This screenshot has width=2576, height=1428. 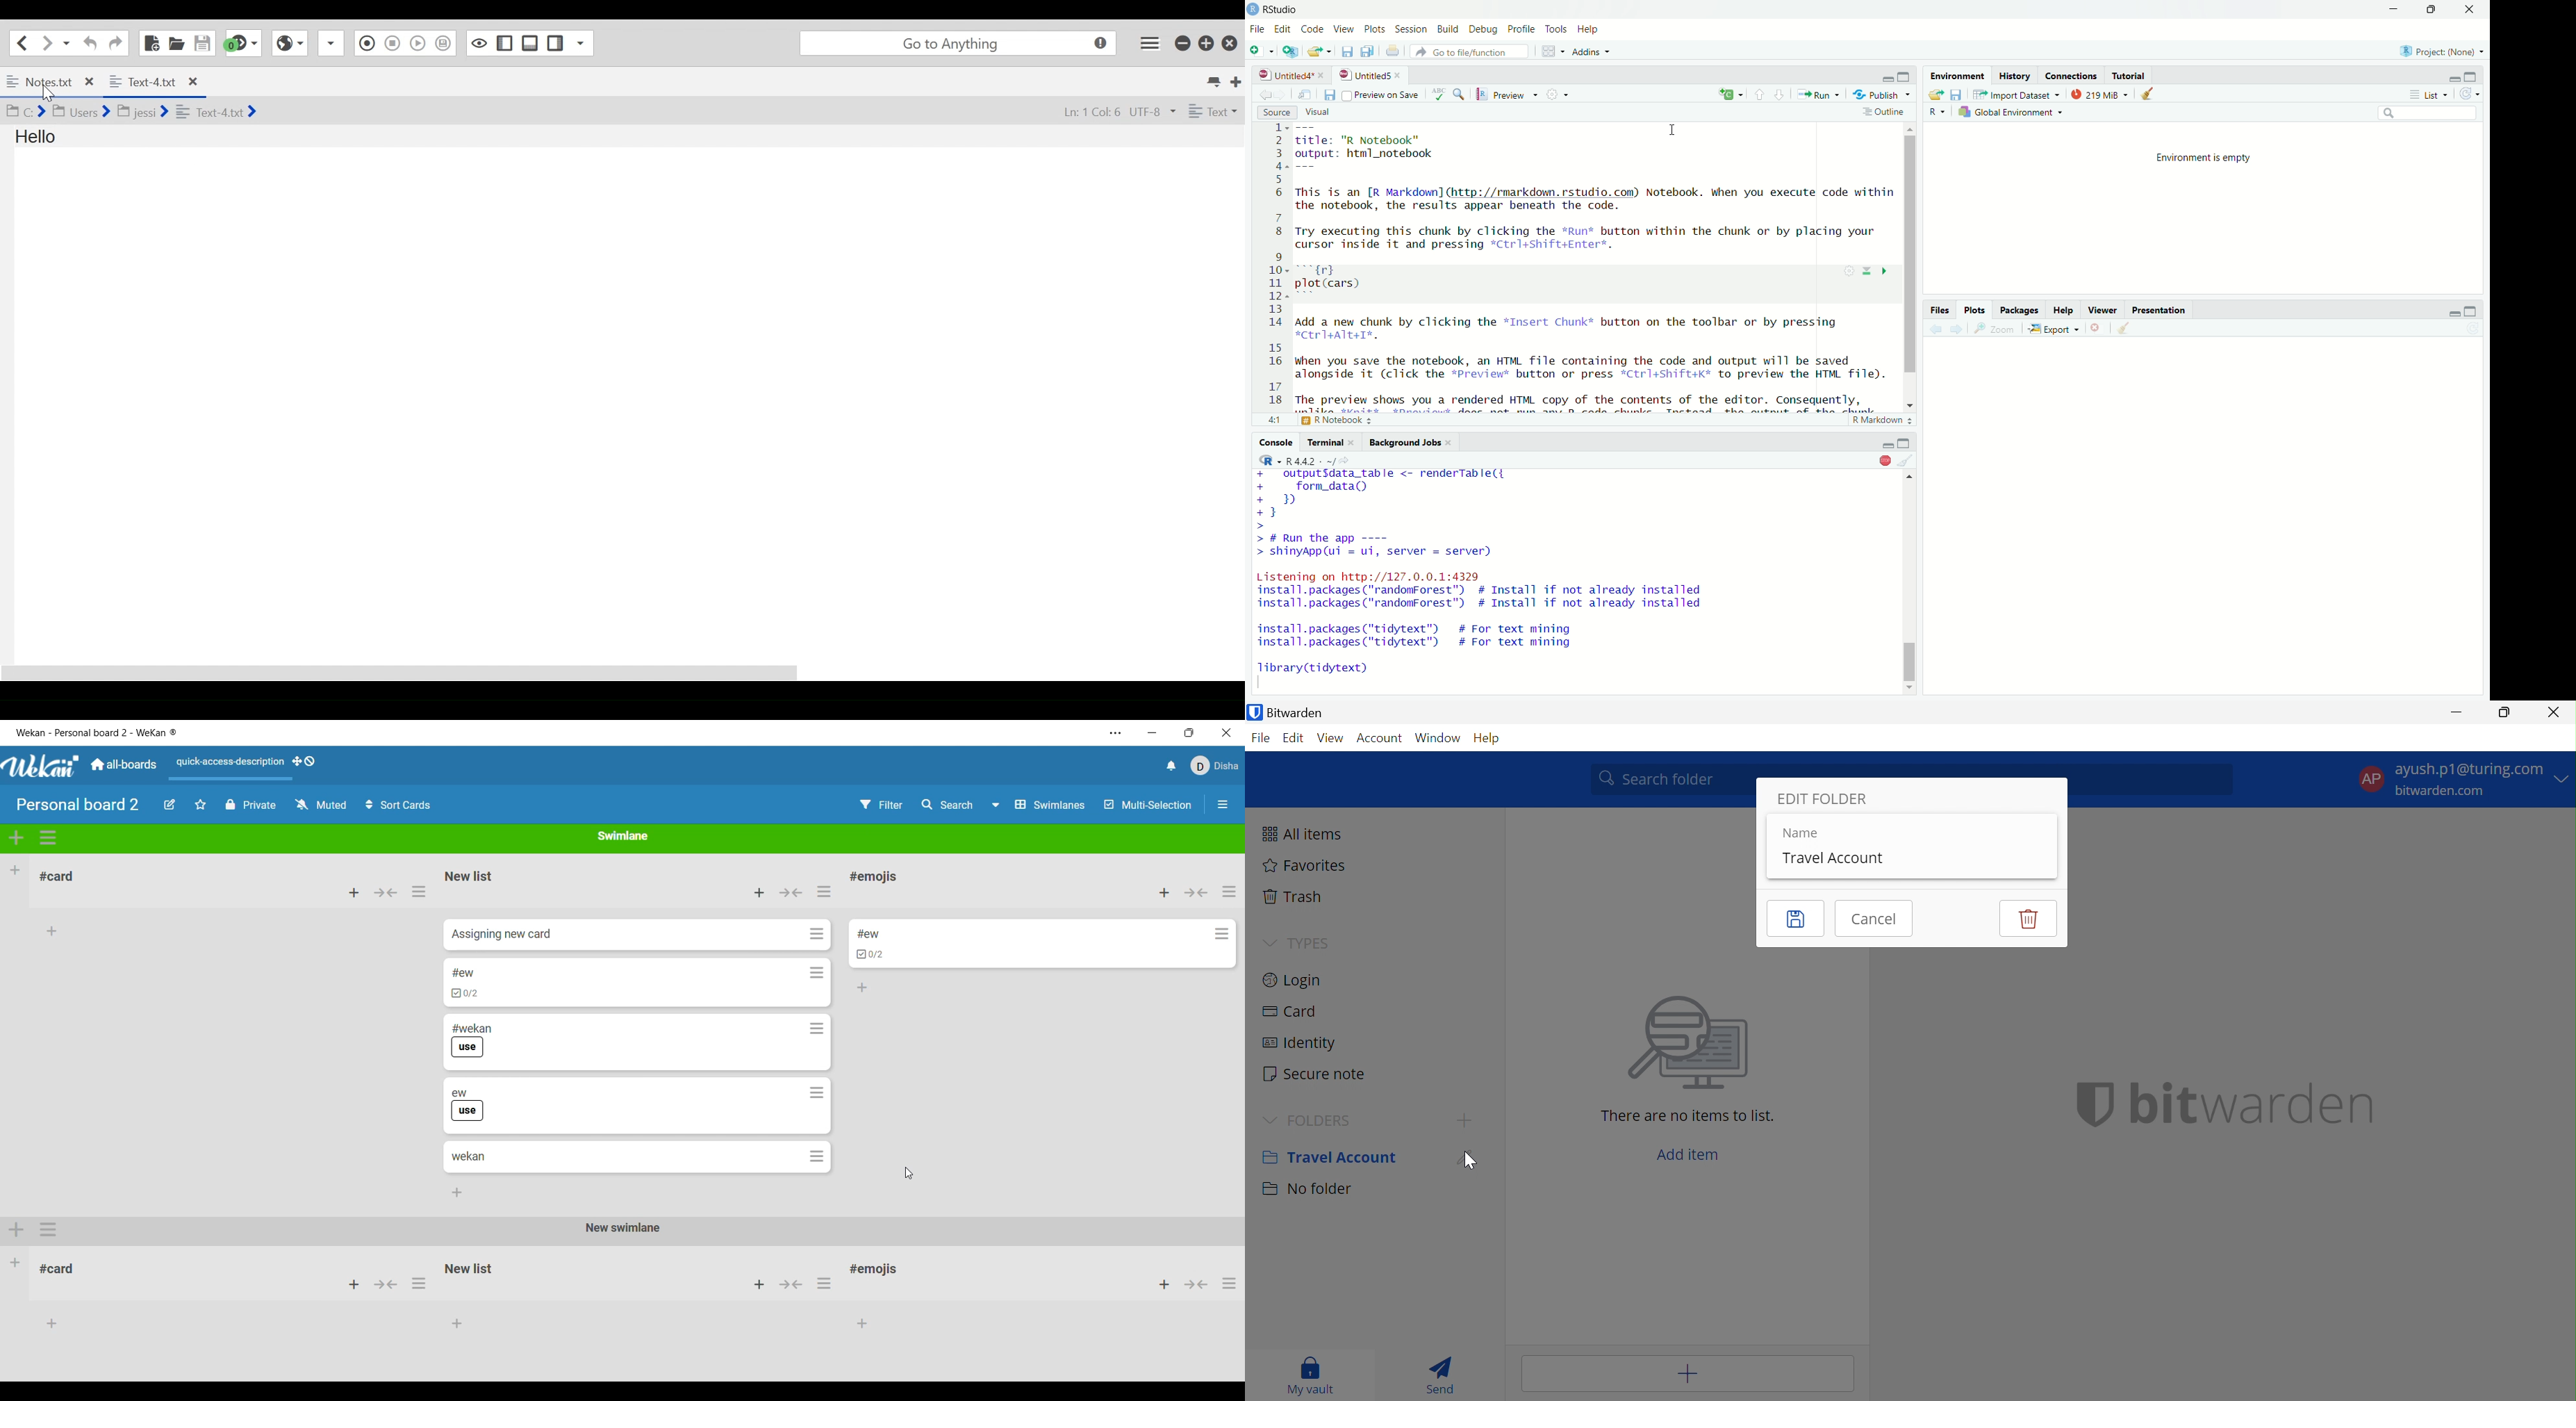 What do you see at coordinates (1907, 75) in the screenshot?
I see `maximize pane` at bounding box center [1907, 75].